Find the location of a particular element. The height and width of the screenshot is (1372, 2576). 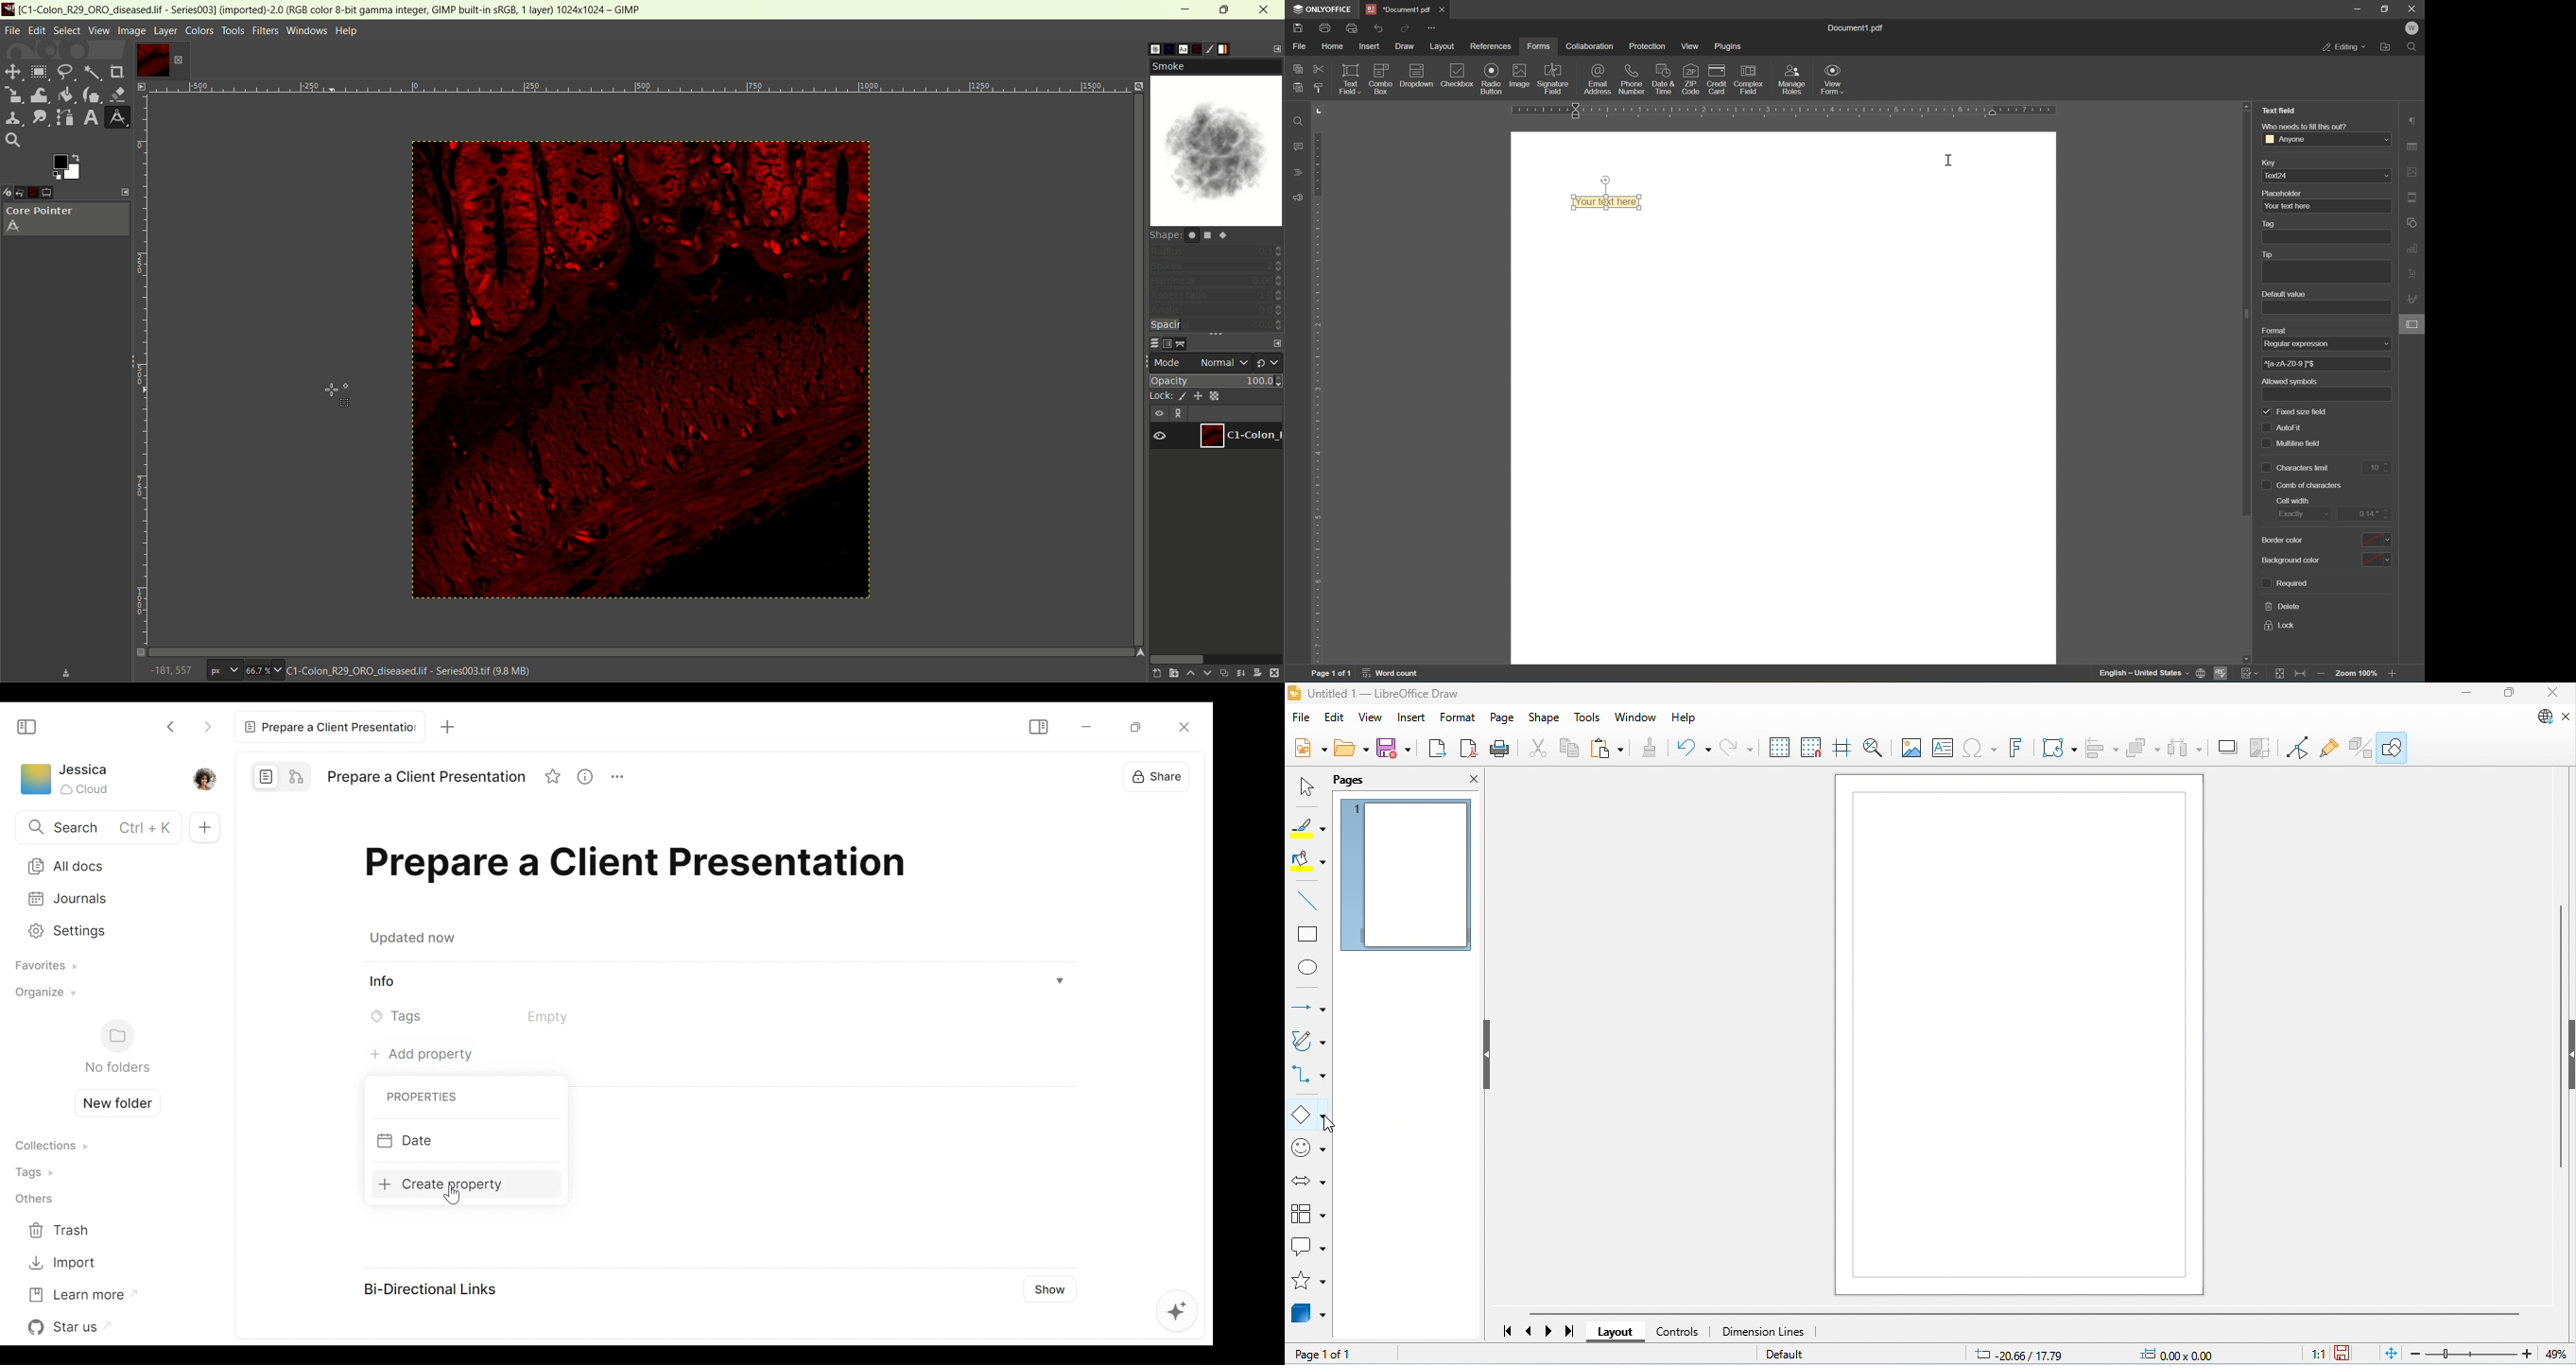

All Documents is located at coordinates (108, 865).